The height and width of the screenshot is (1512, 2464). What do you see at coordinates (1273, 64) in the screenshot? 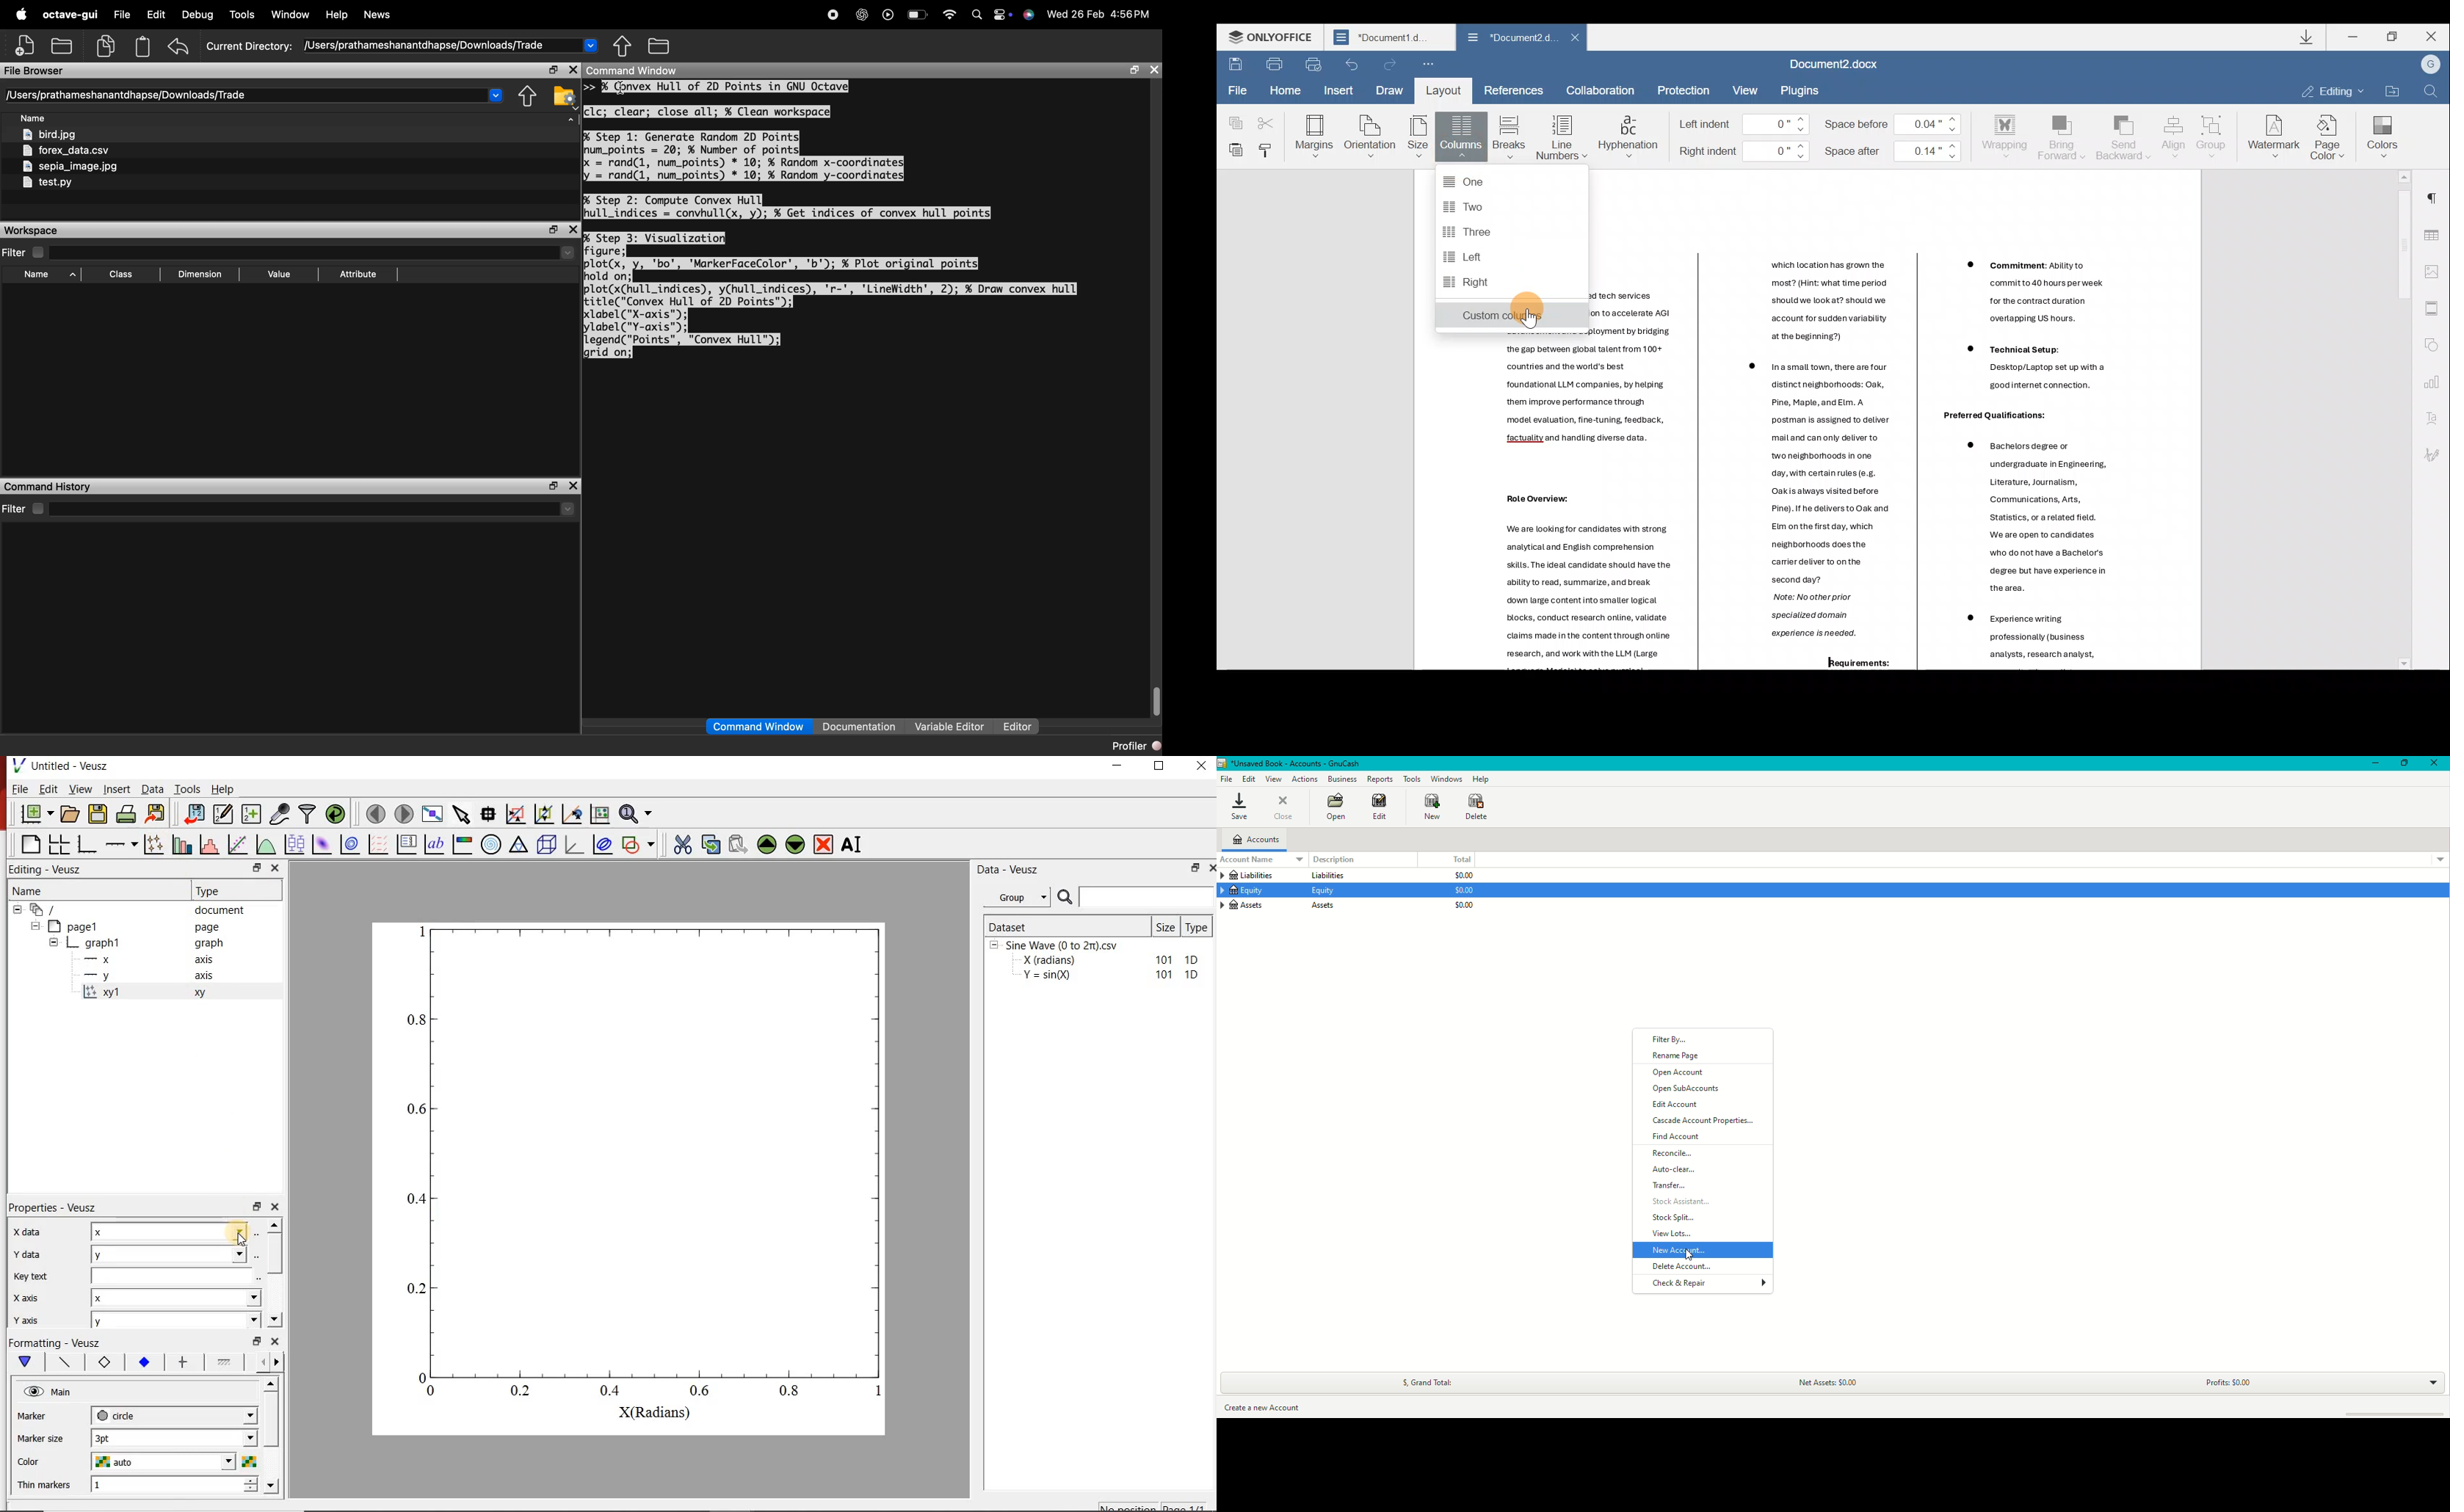
I see `Print file` at bounding box center [1273, 64].